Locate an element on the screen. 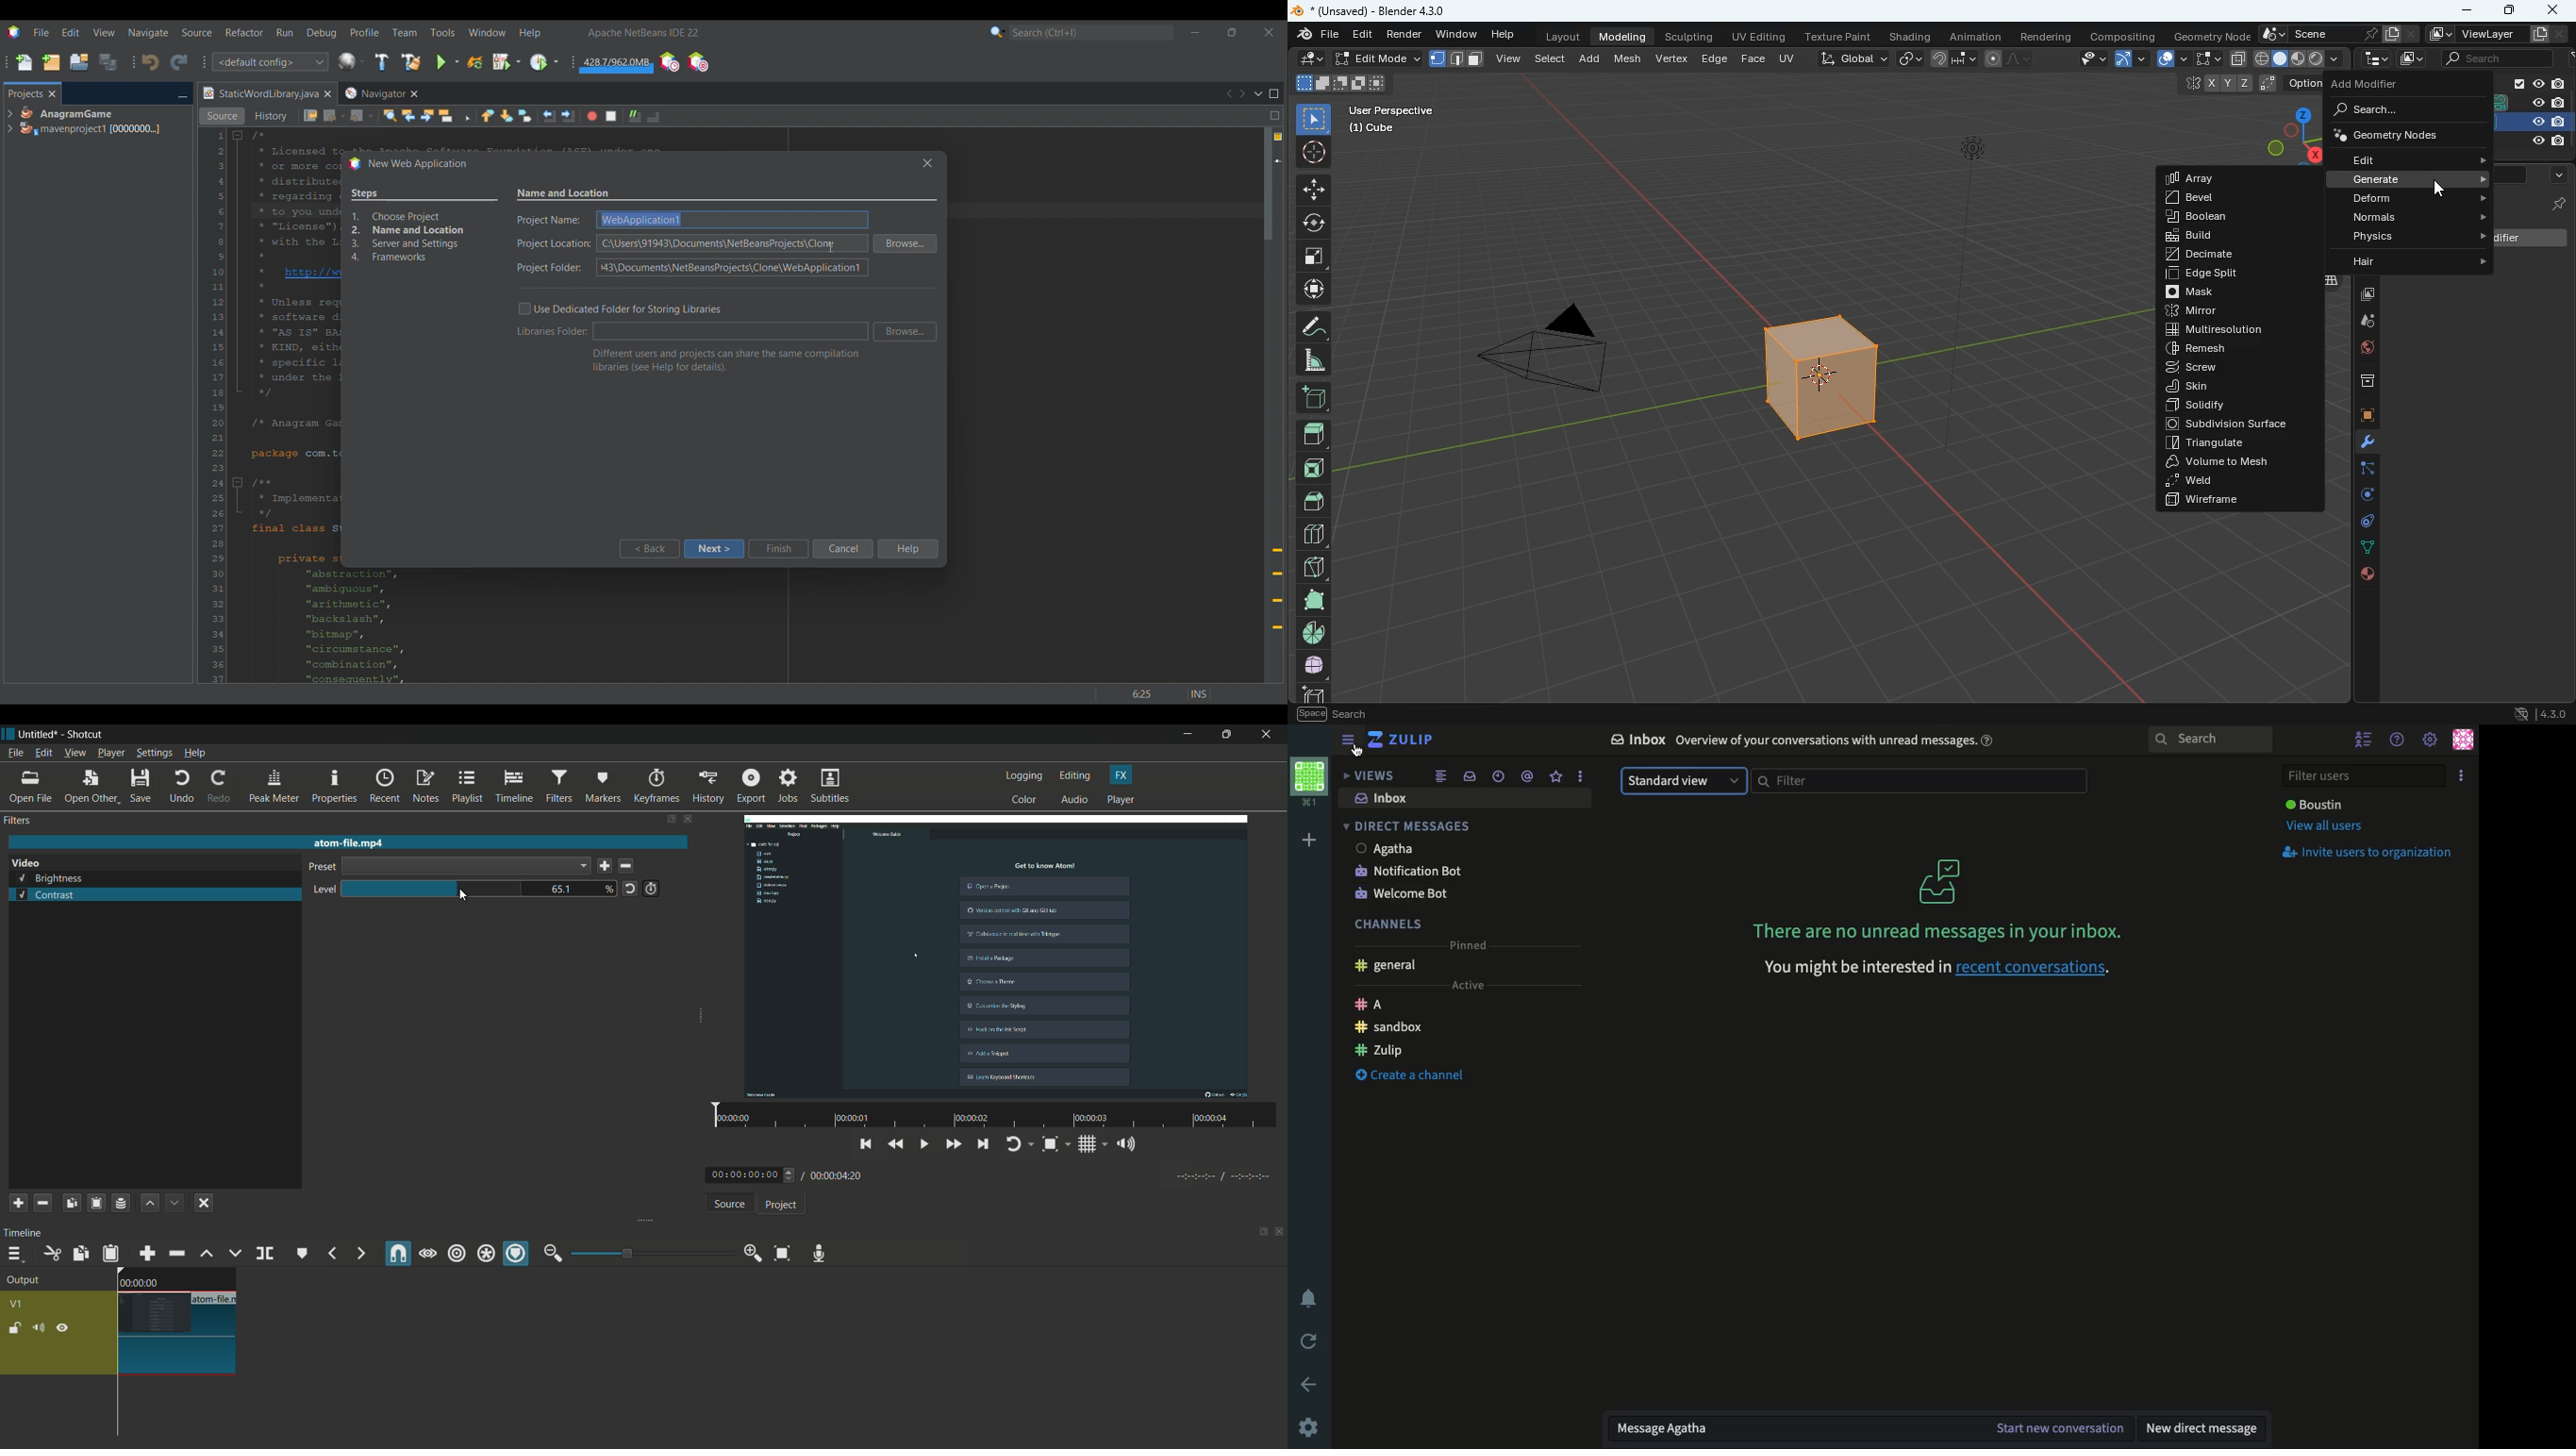 The image size is (2576, 1456). Notification bot is located at coordinates (1406, 870).